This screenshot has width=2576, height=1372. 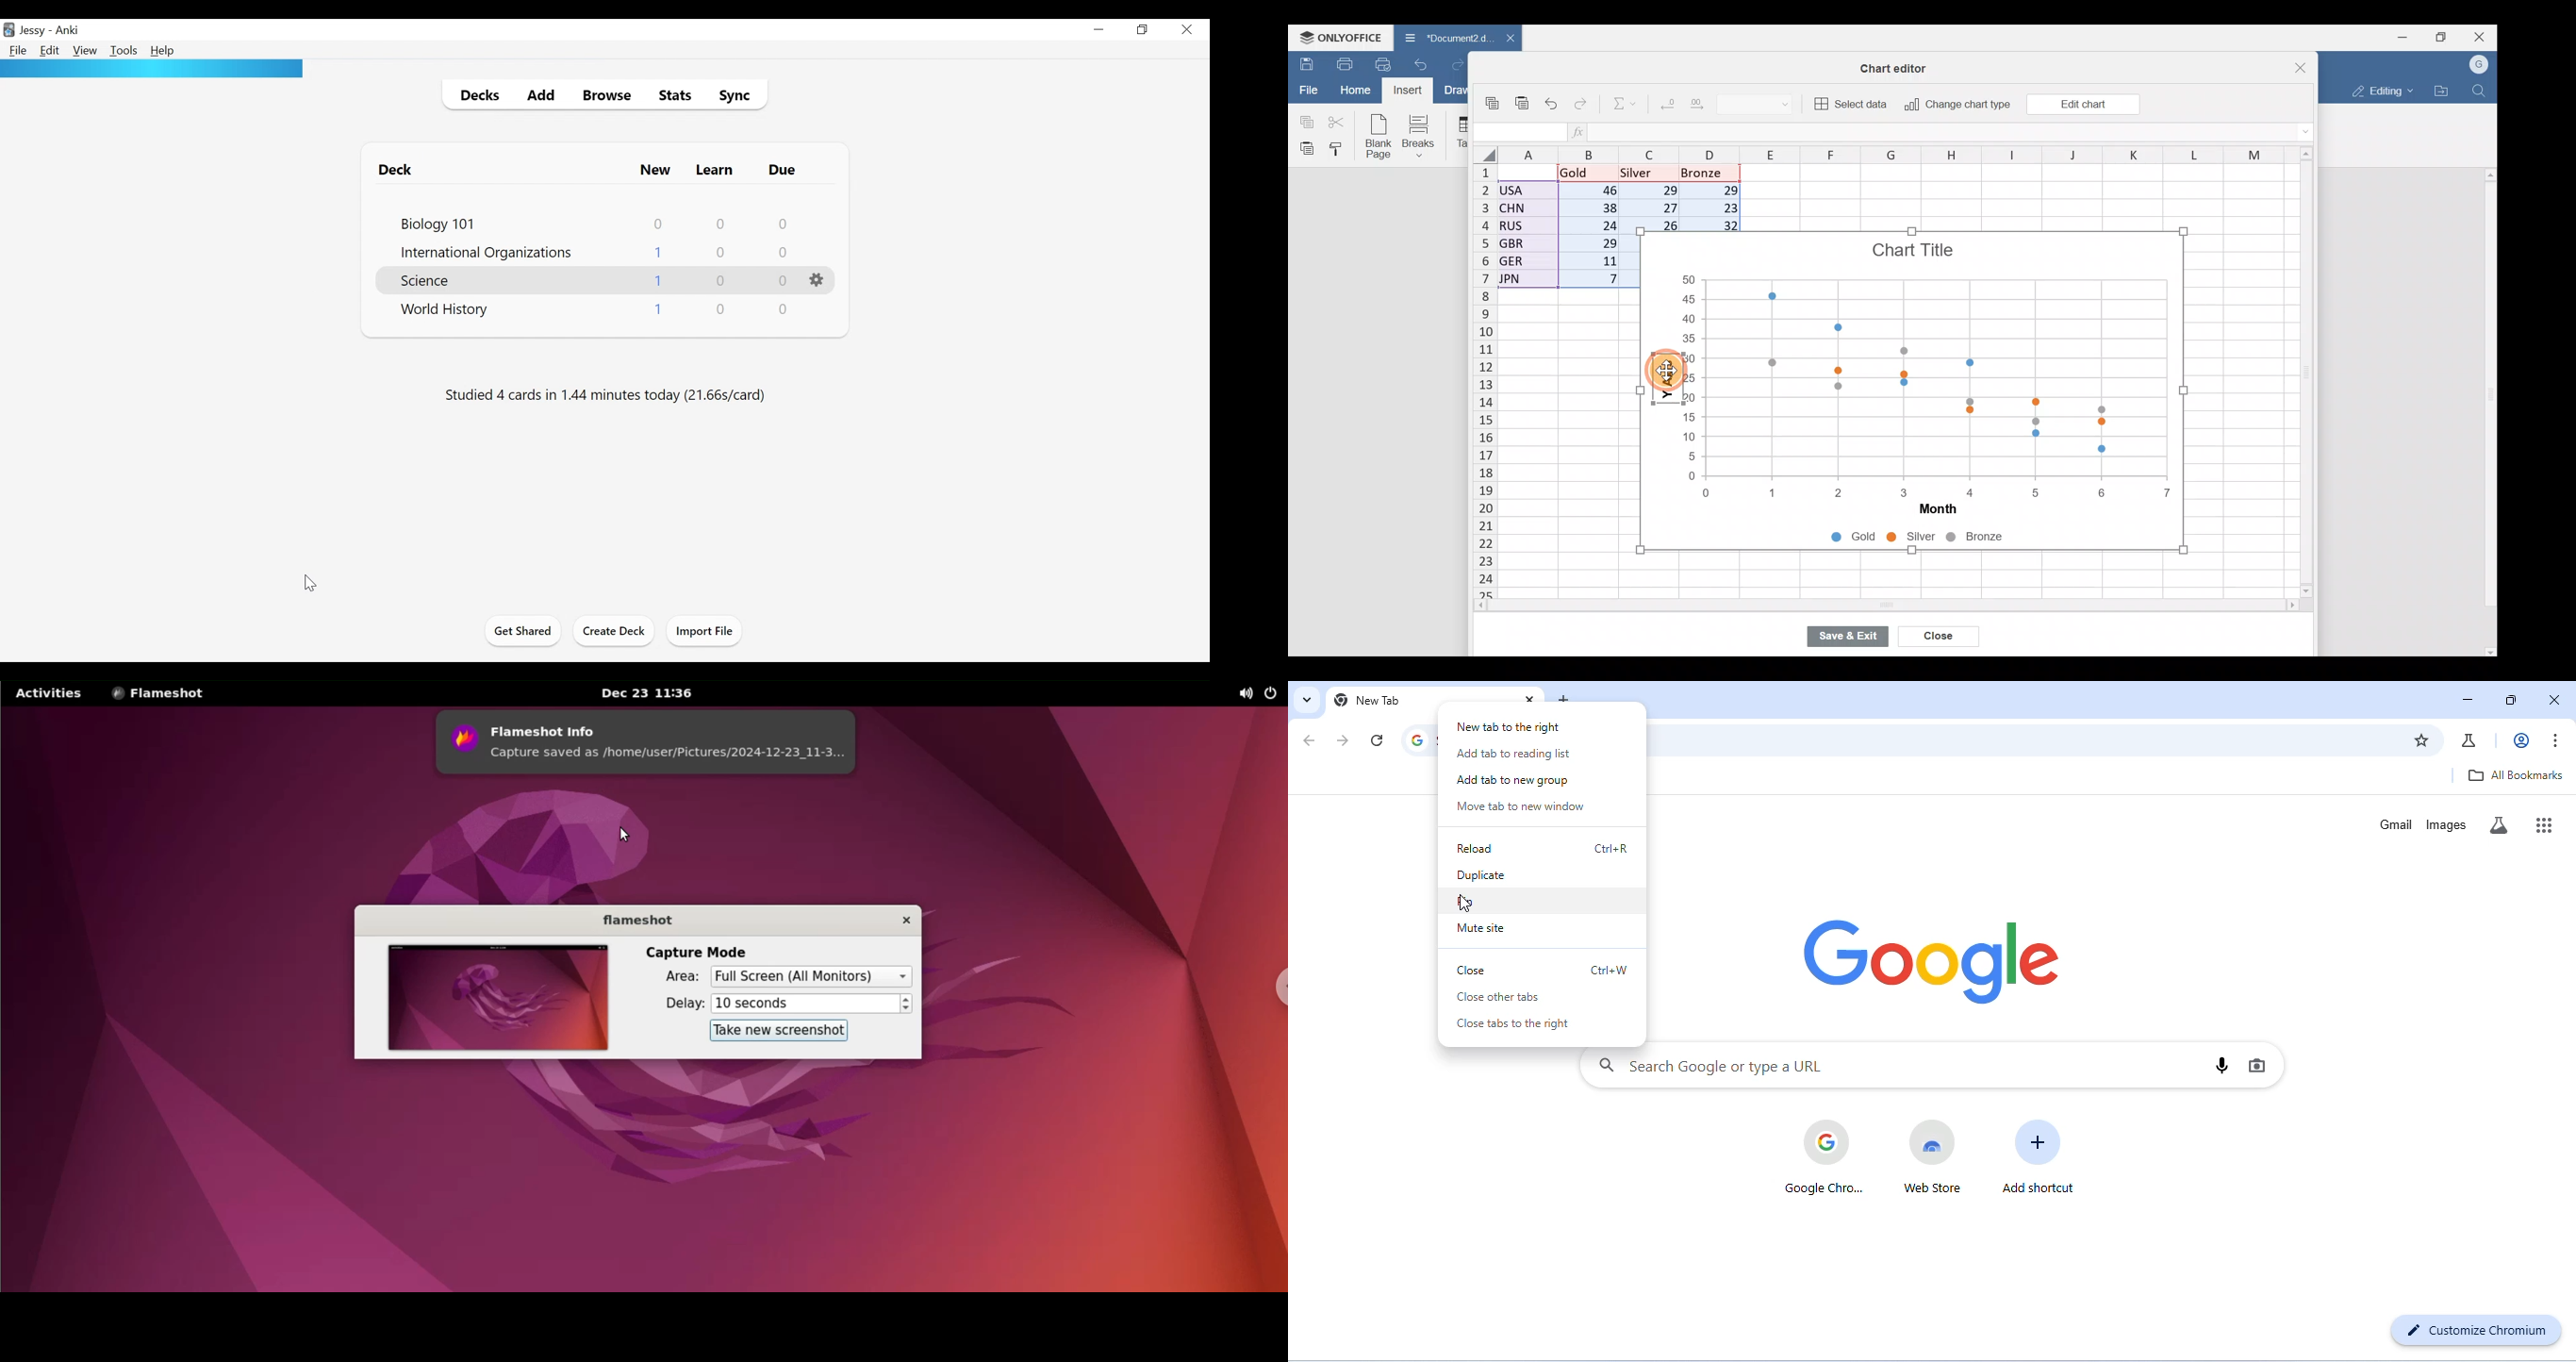 I want to click on delay , so click(x=679, y=1001).